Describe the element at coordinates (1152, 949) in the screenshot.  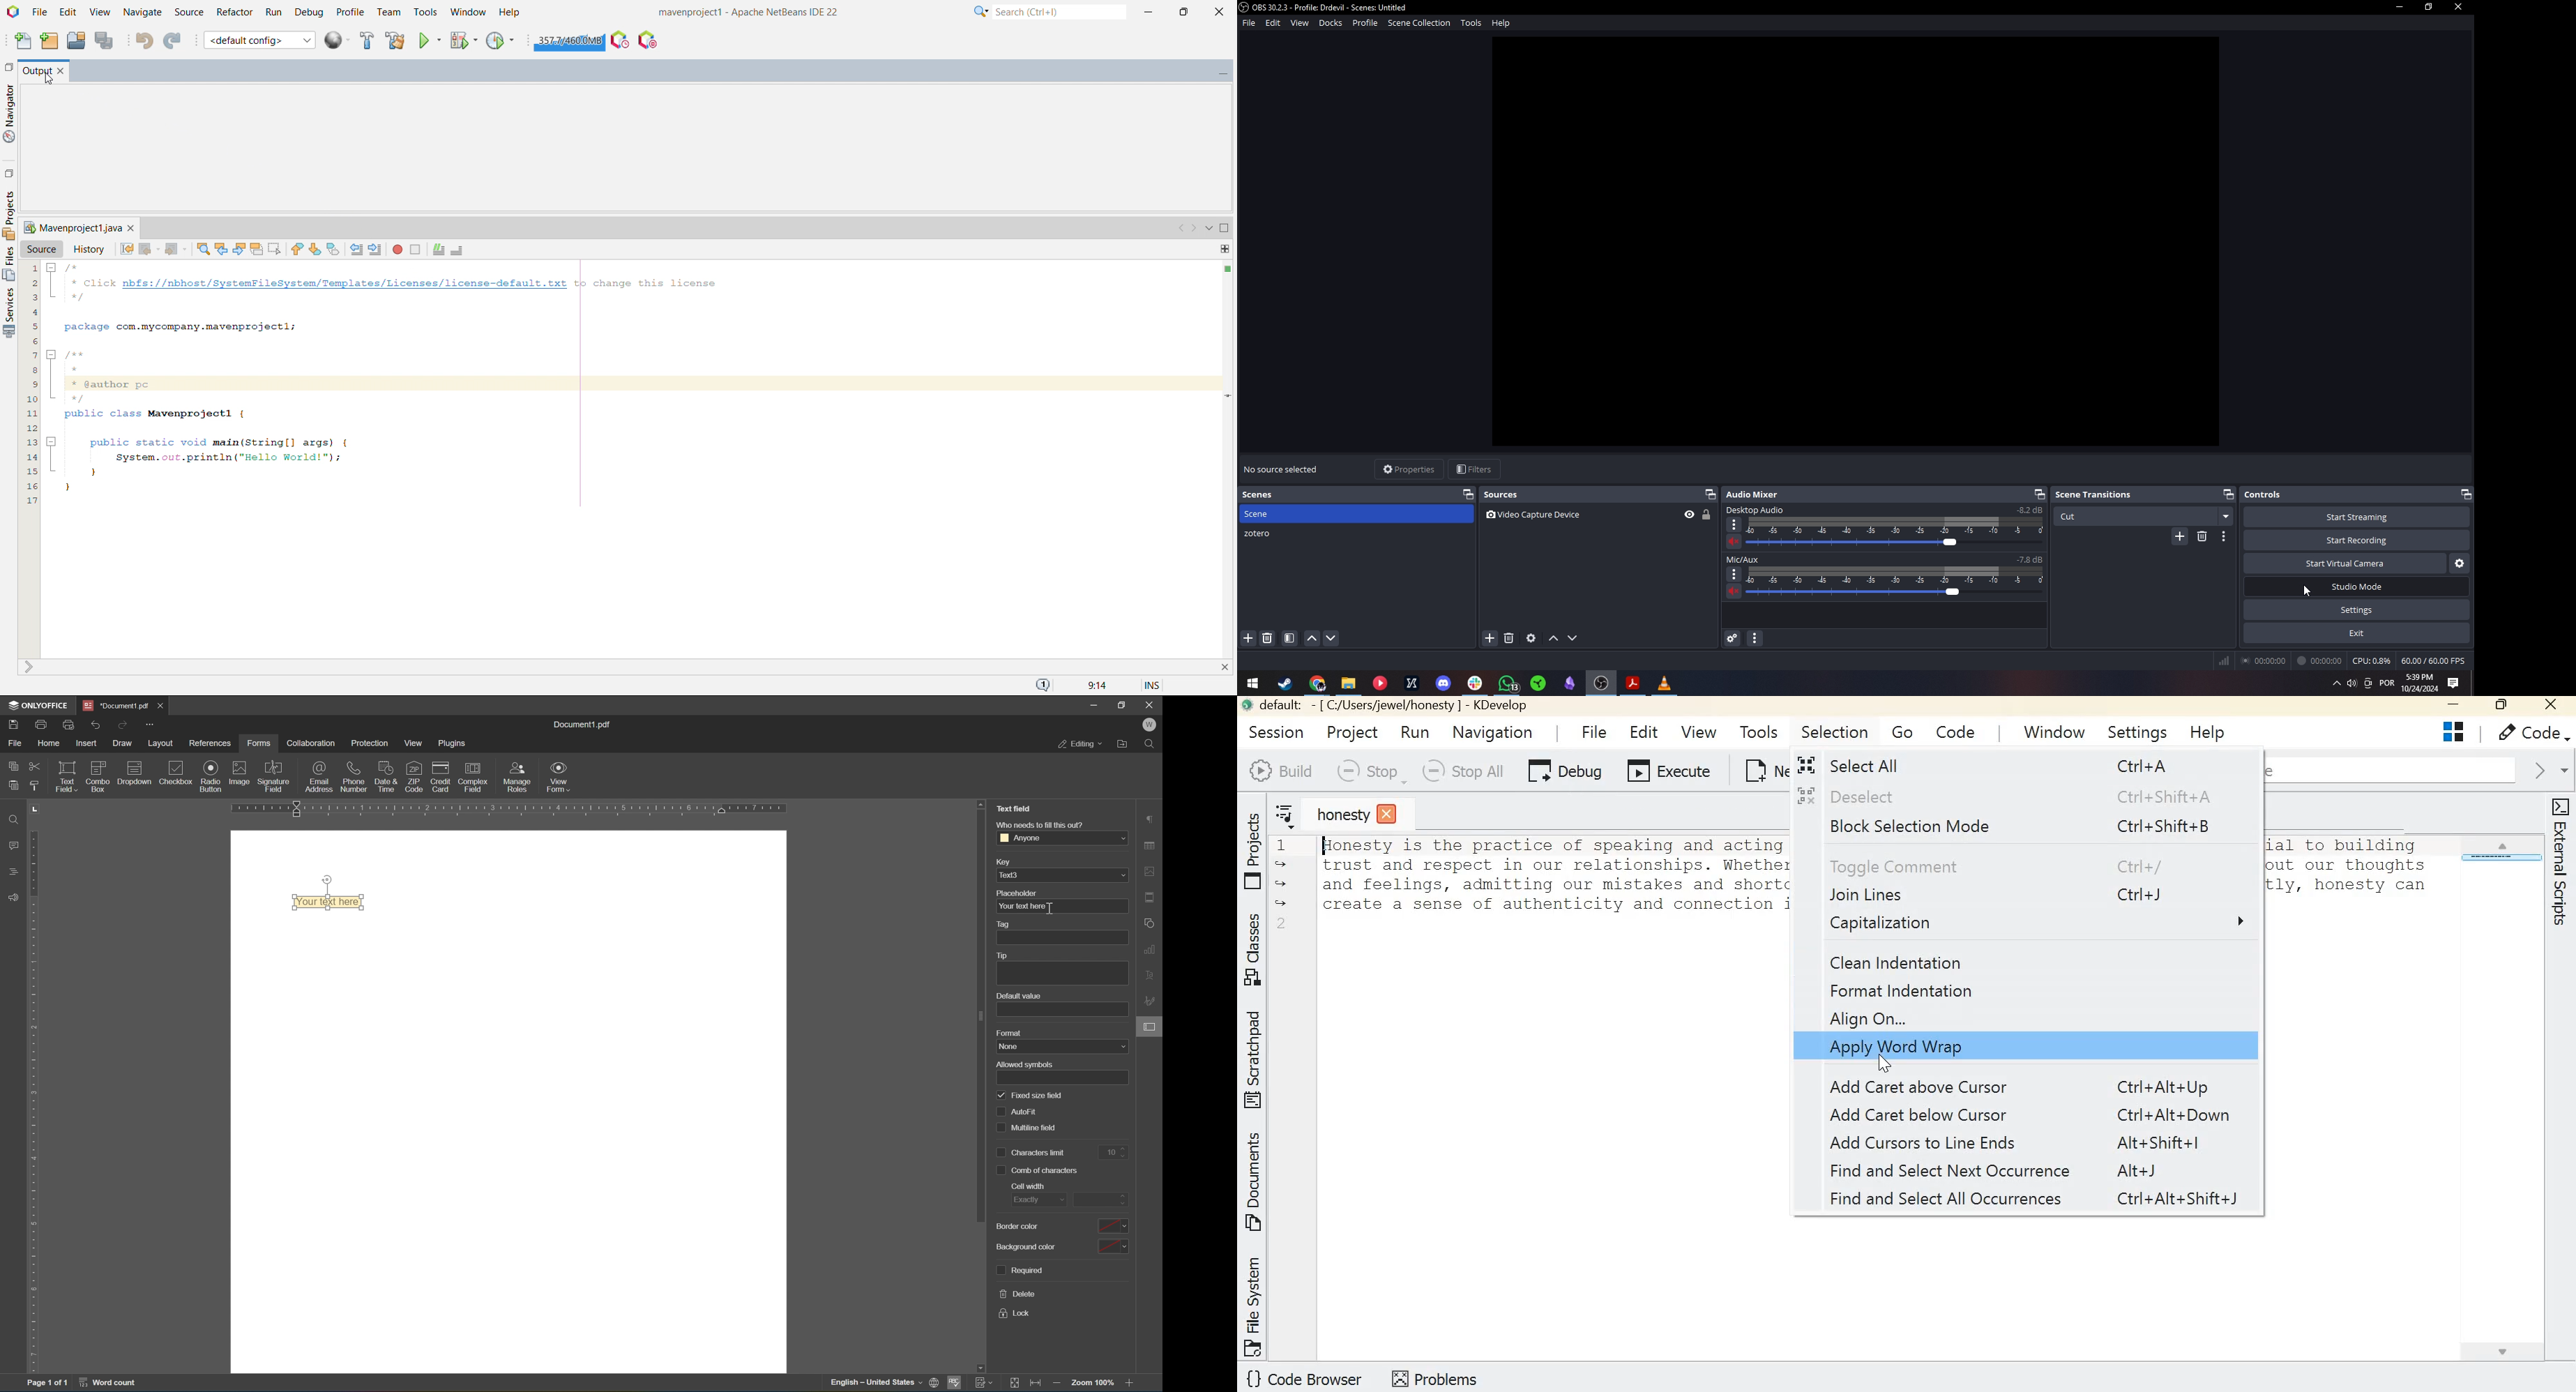
I see `chart settings` at that location.